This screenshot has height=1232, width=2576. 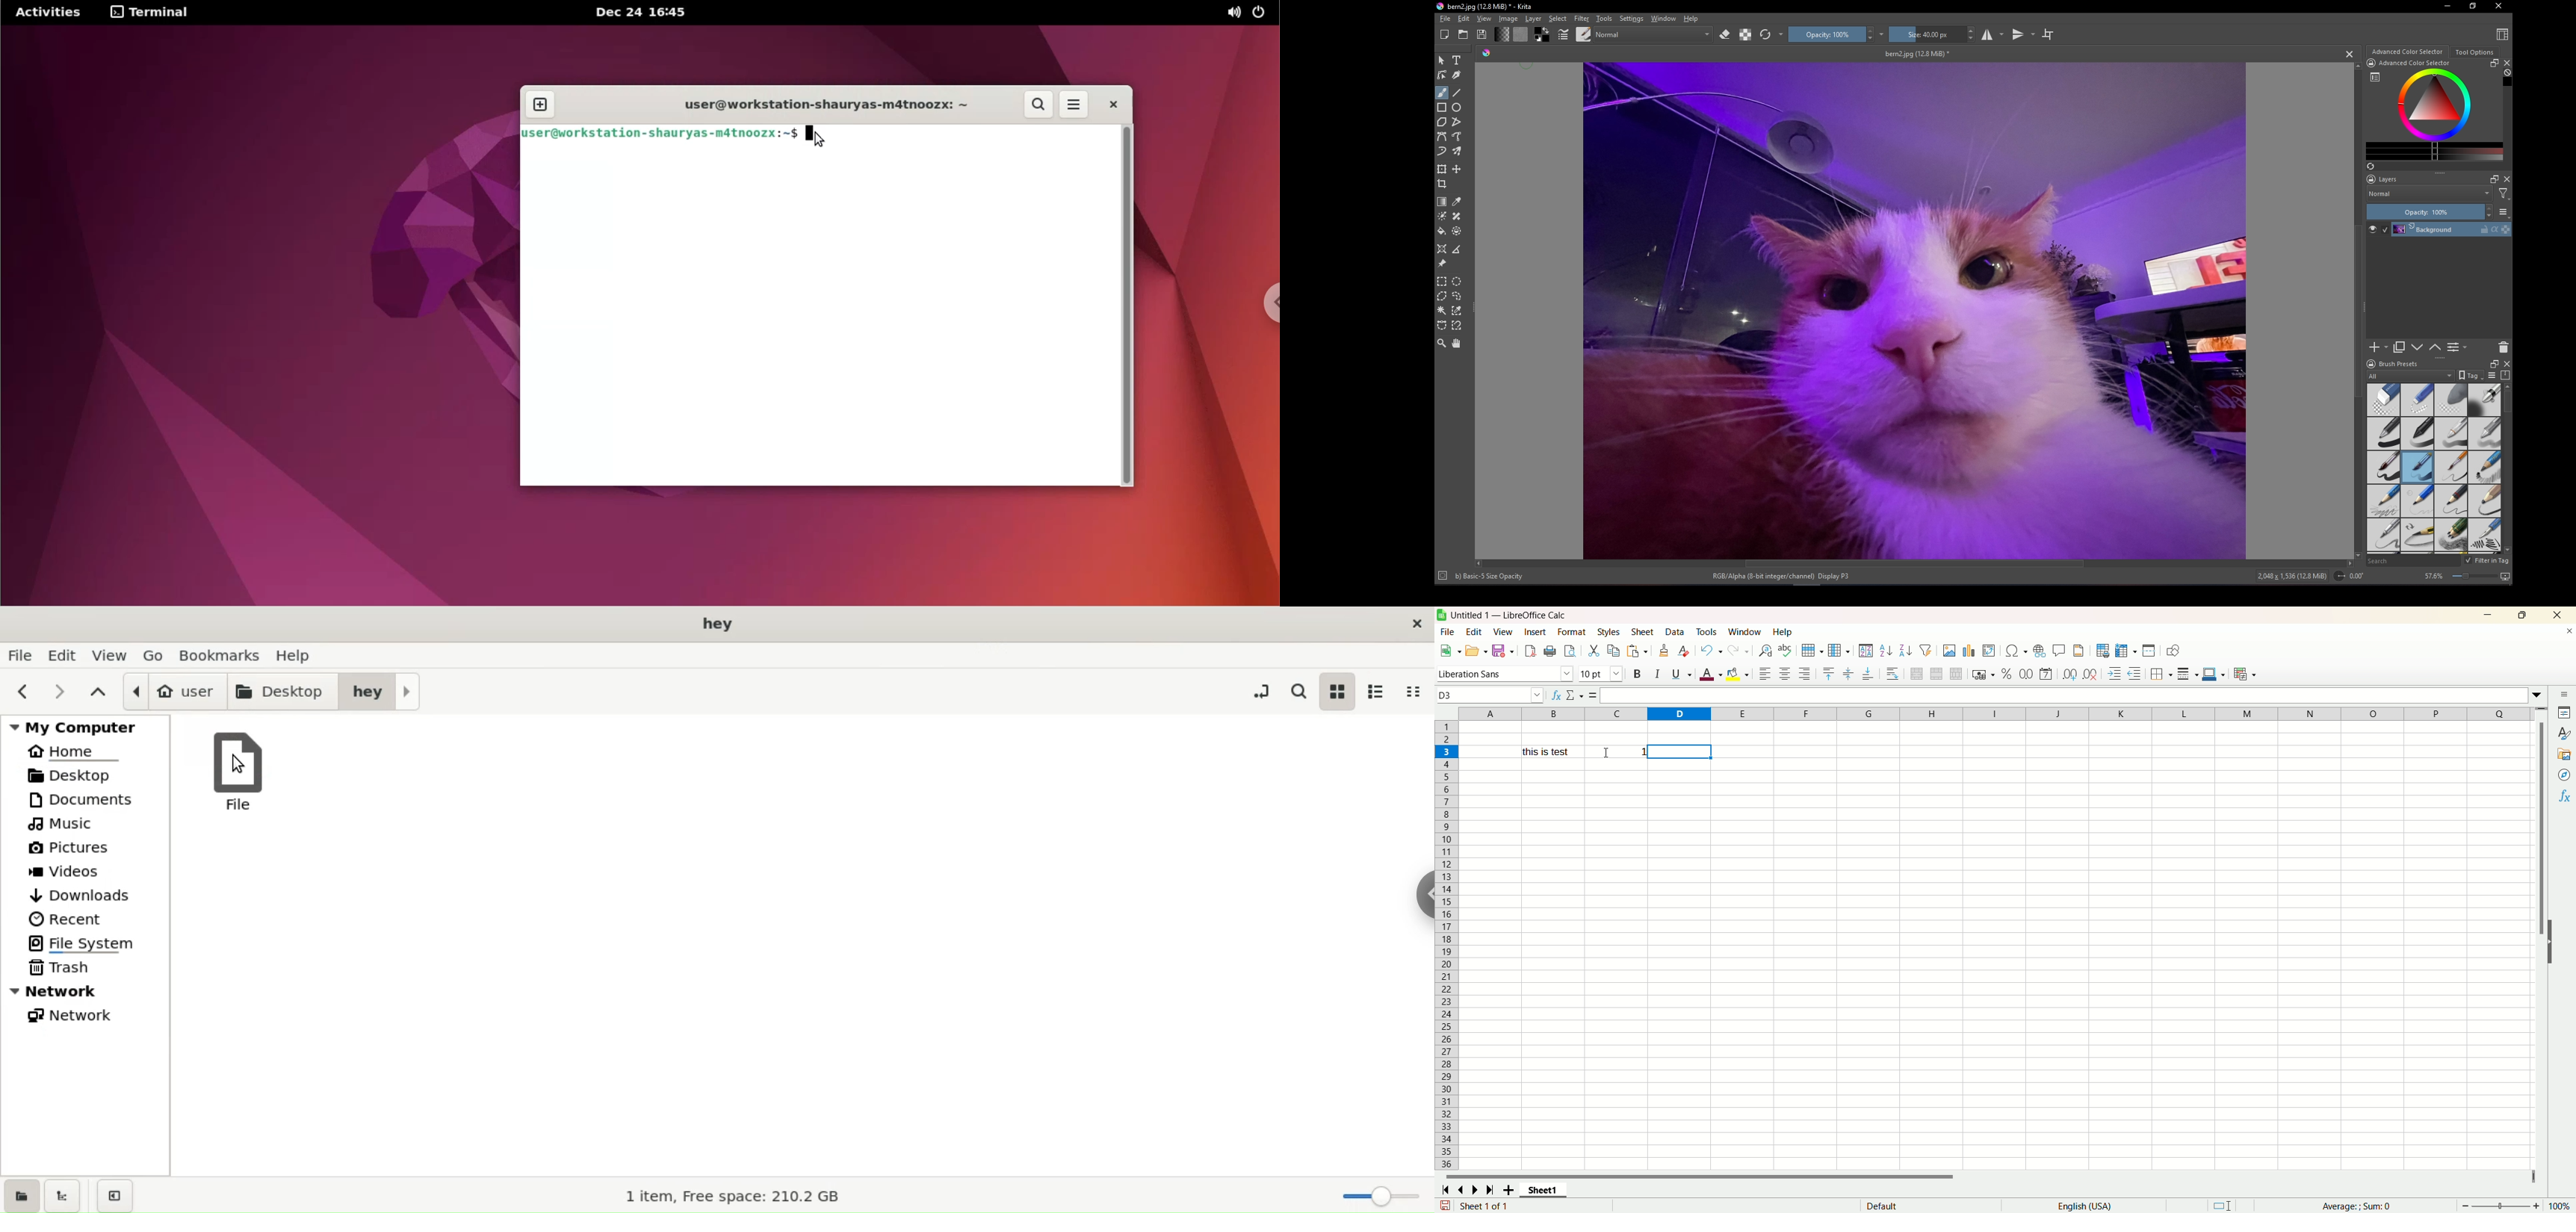 I want to click on Line tool, so click(x=1457, y=93).